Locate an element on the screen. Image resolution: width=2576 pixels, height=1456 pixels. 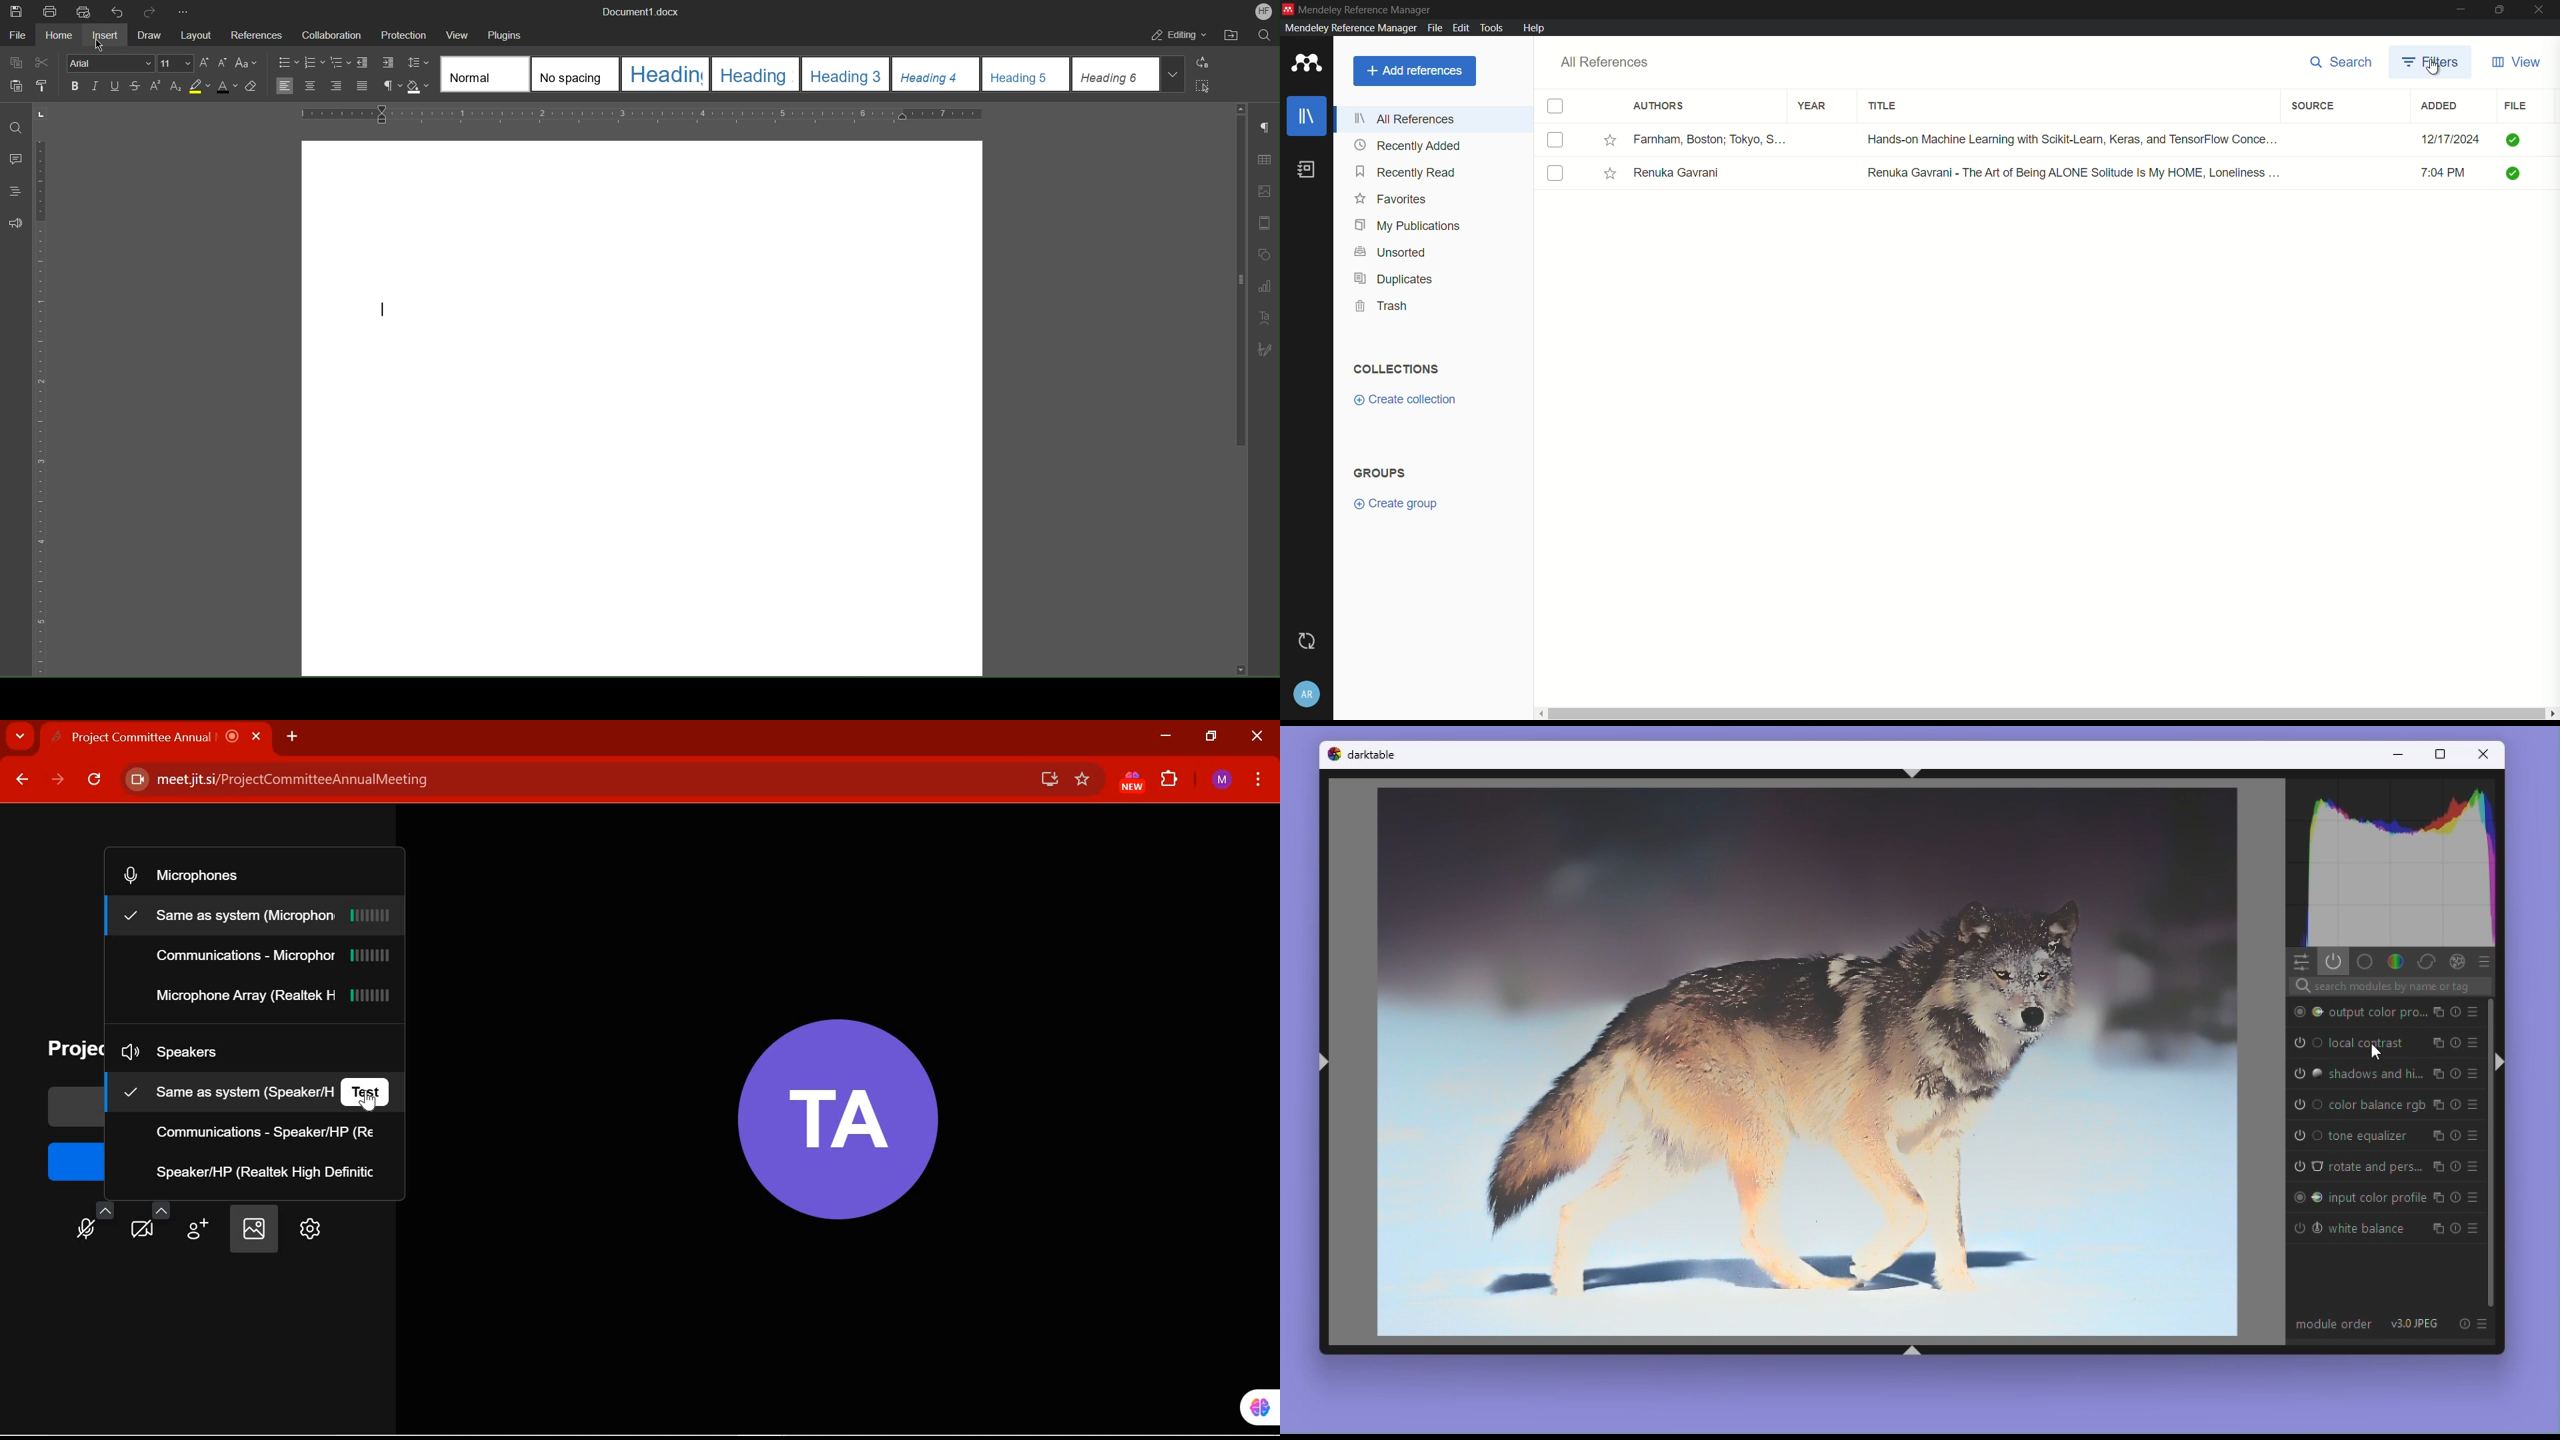
Font size is located at coordinates (176, 63).